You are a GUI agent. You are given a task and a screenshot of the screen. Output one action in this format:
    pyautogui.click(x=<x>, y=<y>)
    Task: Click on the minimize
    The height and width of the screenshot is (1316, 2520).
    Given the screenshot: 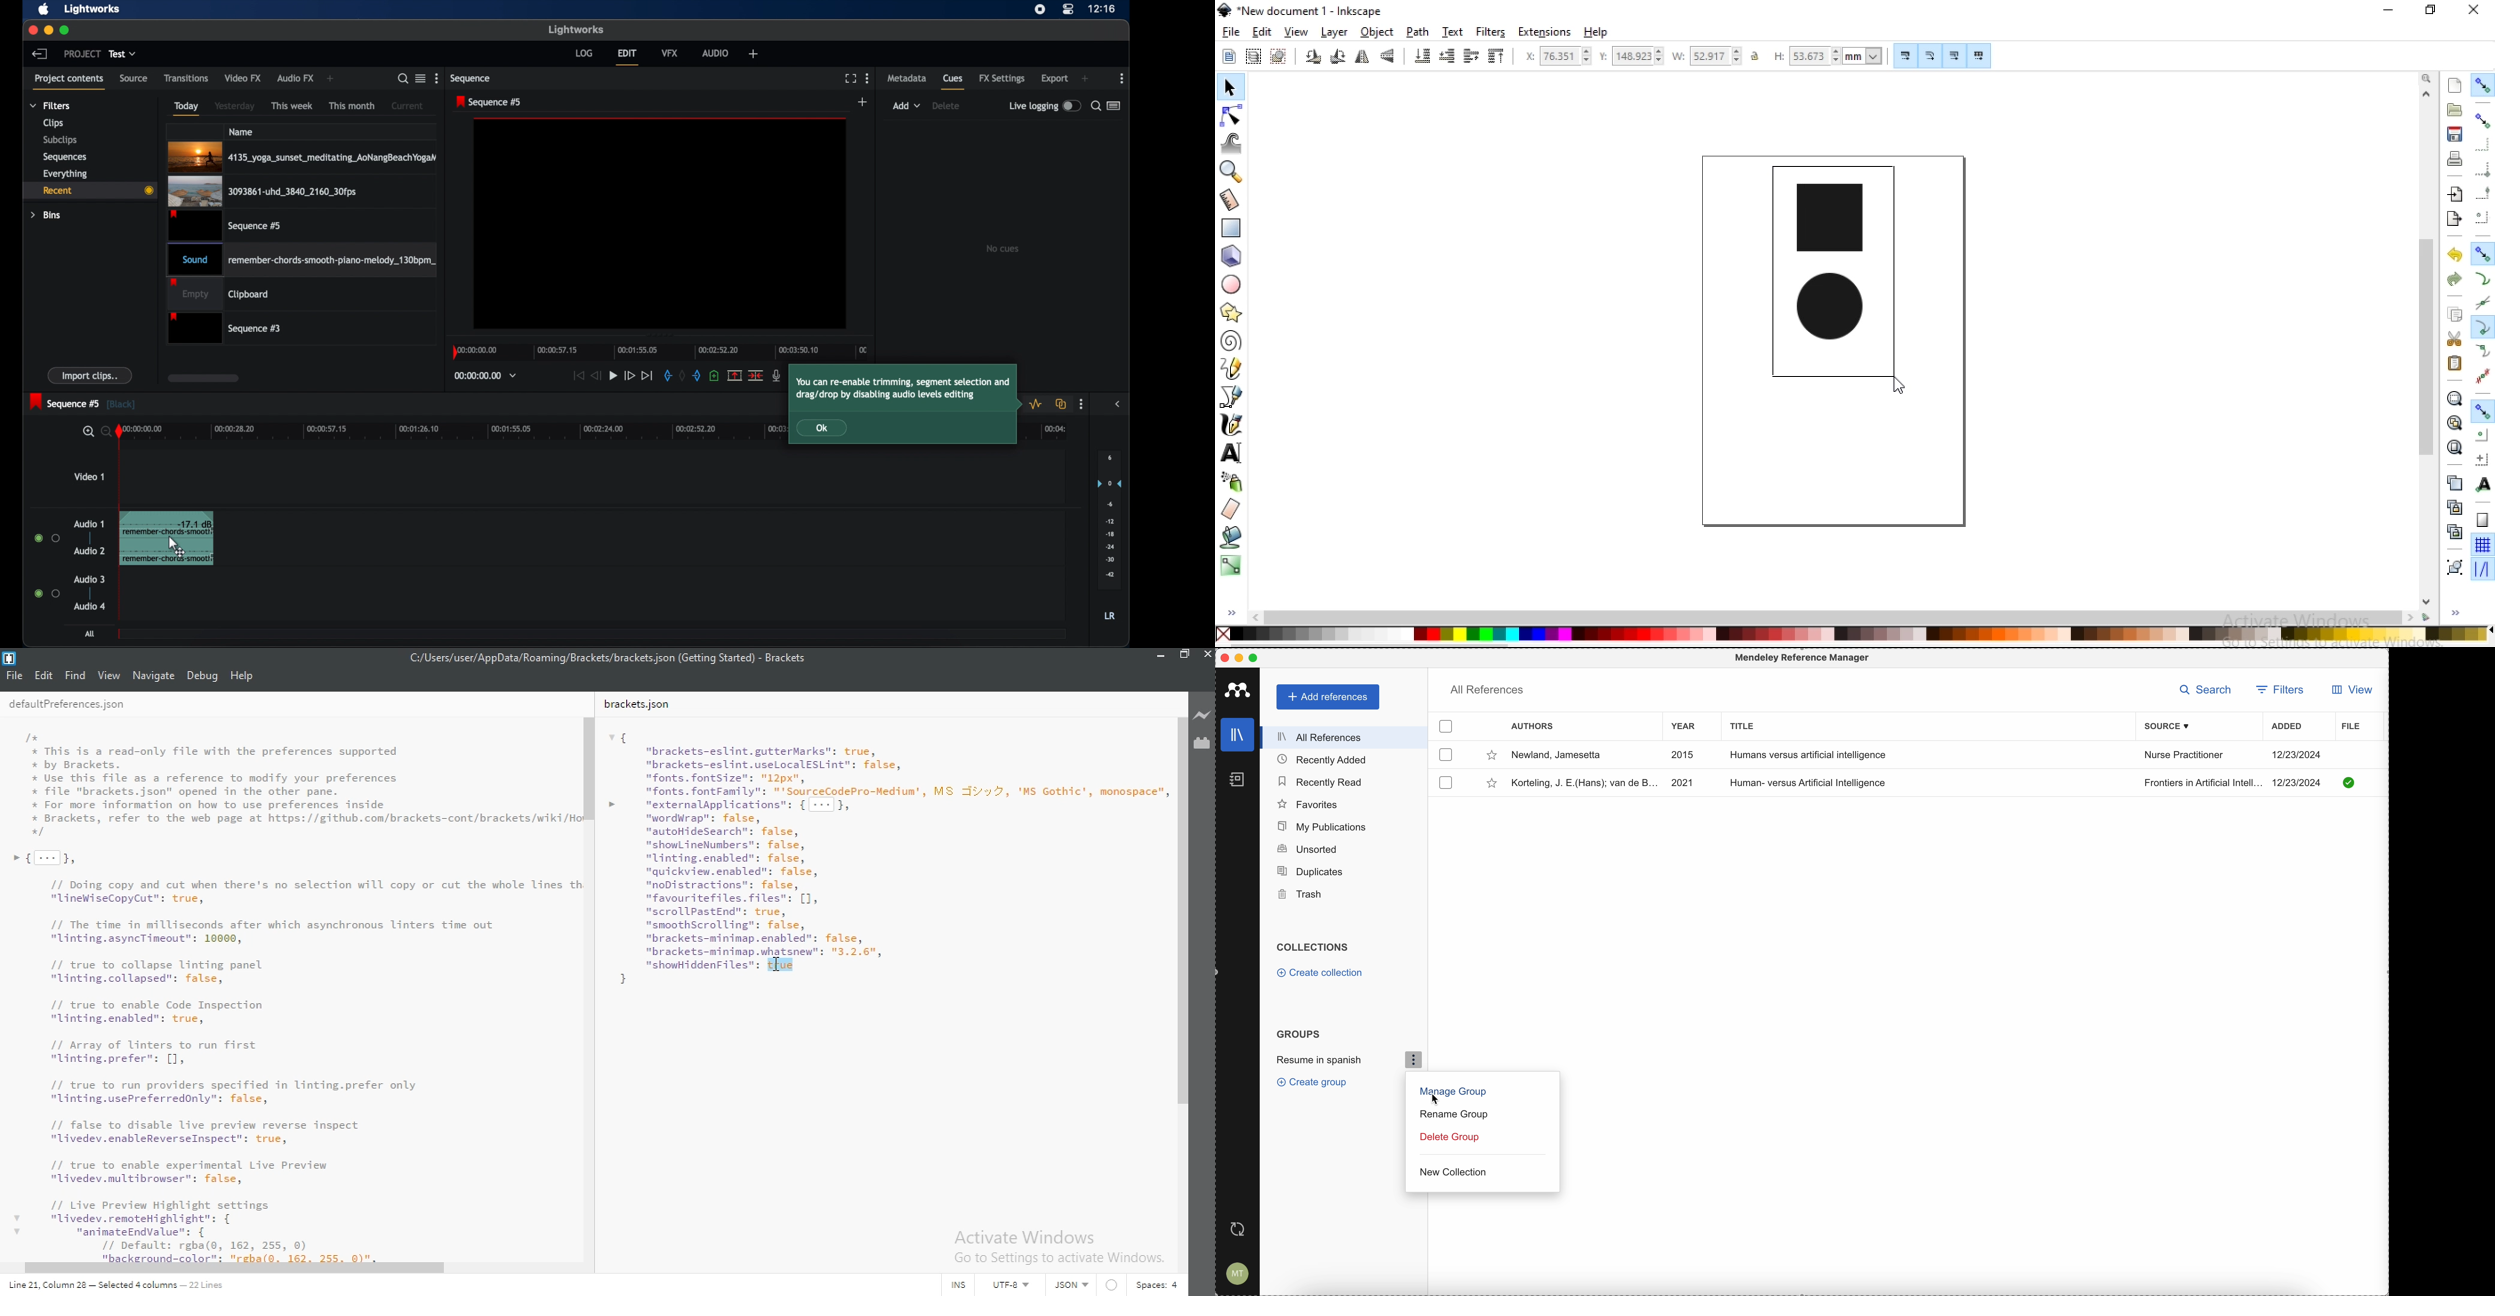 What is the action you would take?
    pyautogui.click(x=1241, y=658)
    